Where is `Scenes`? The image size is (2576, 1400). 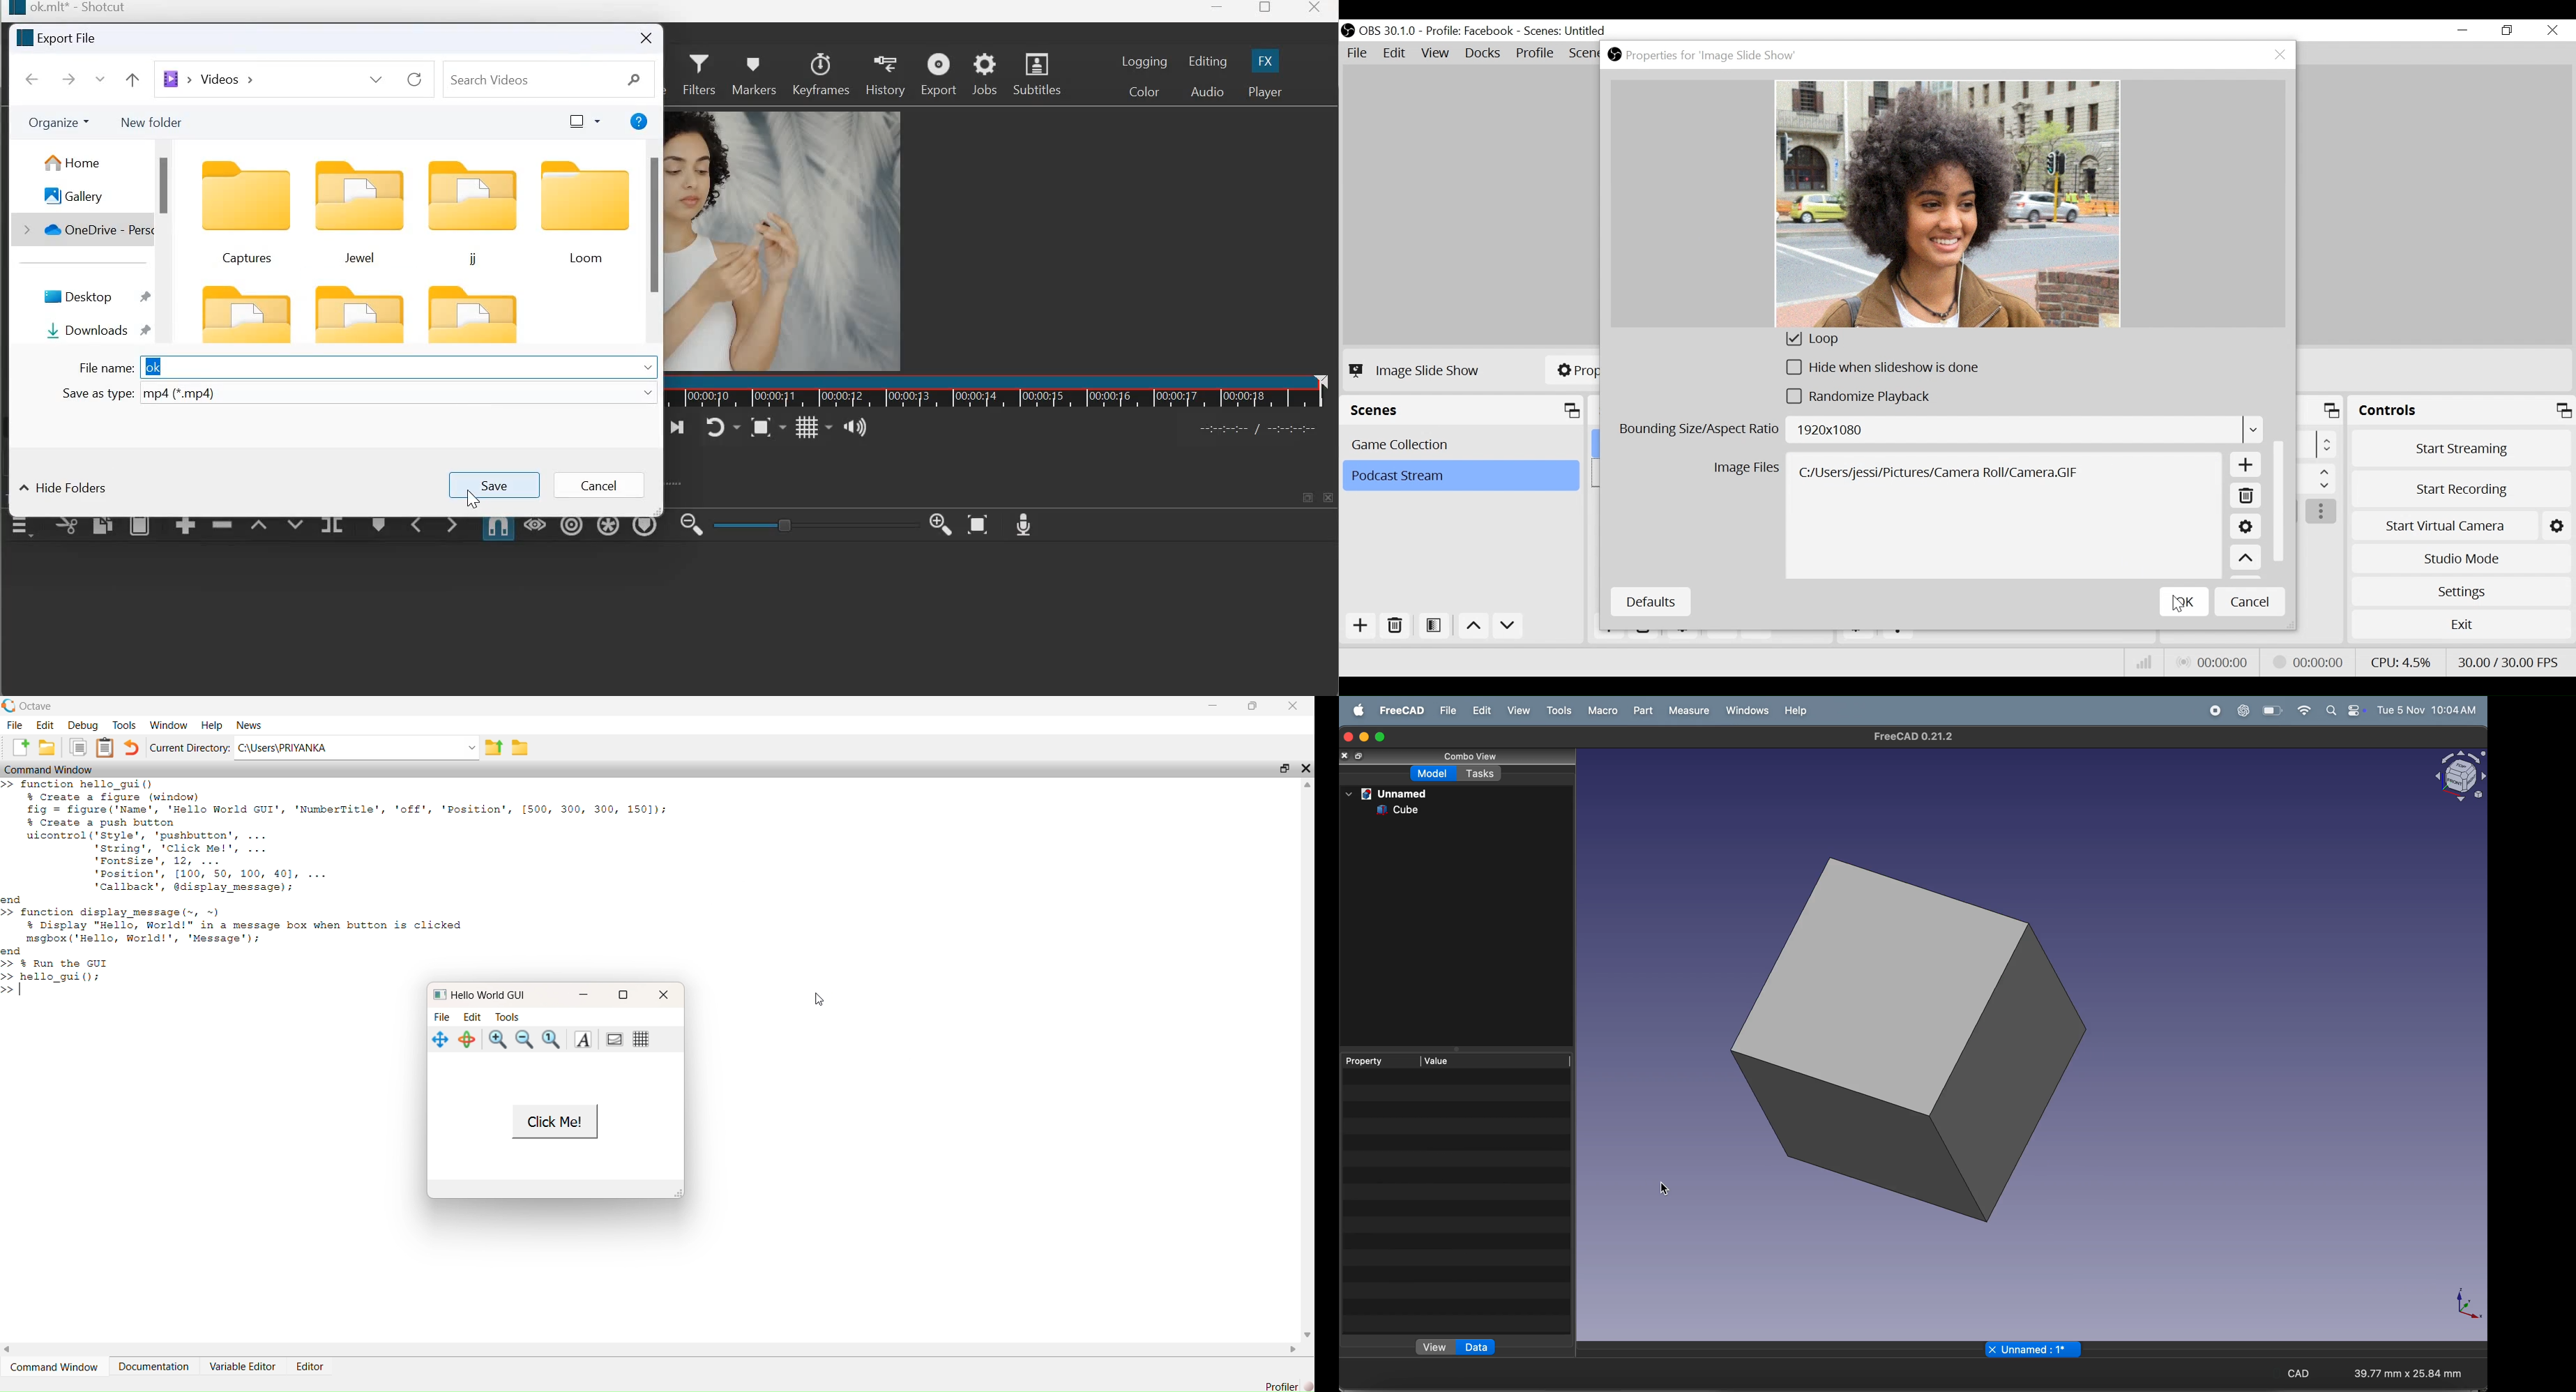 Scenes is located at coordinates (1465, 411).